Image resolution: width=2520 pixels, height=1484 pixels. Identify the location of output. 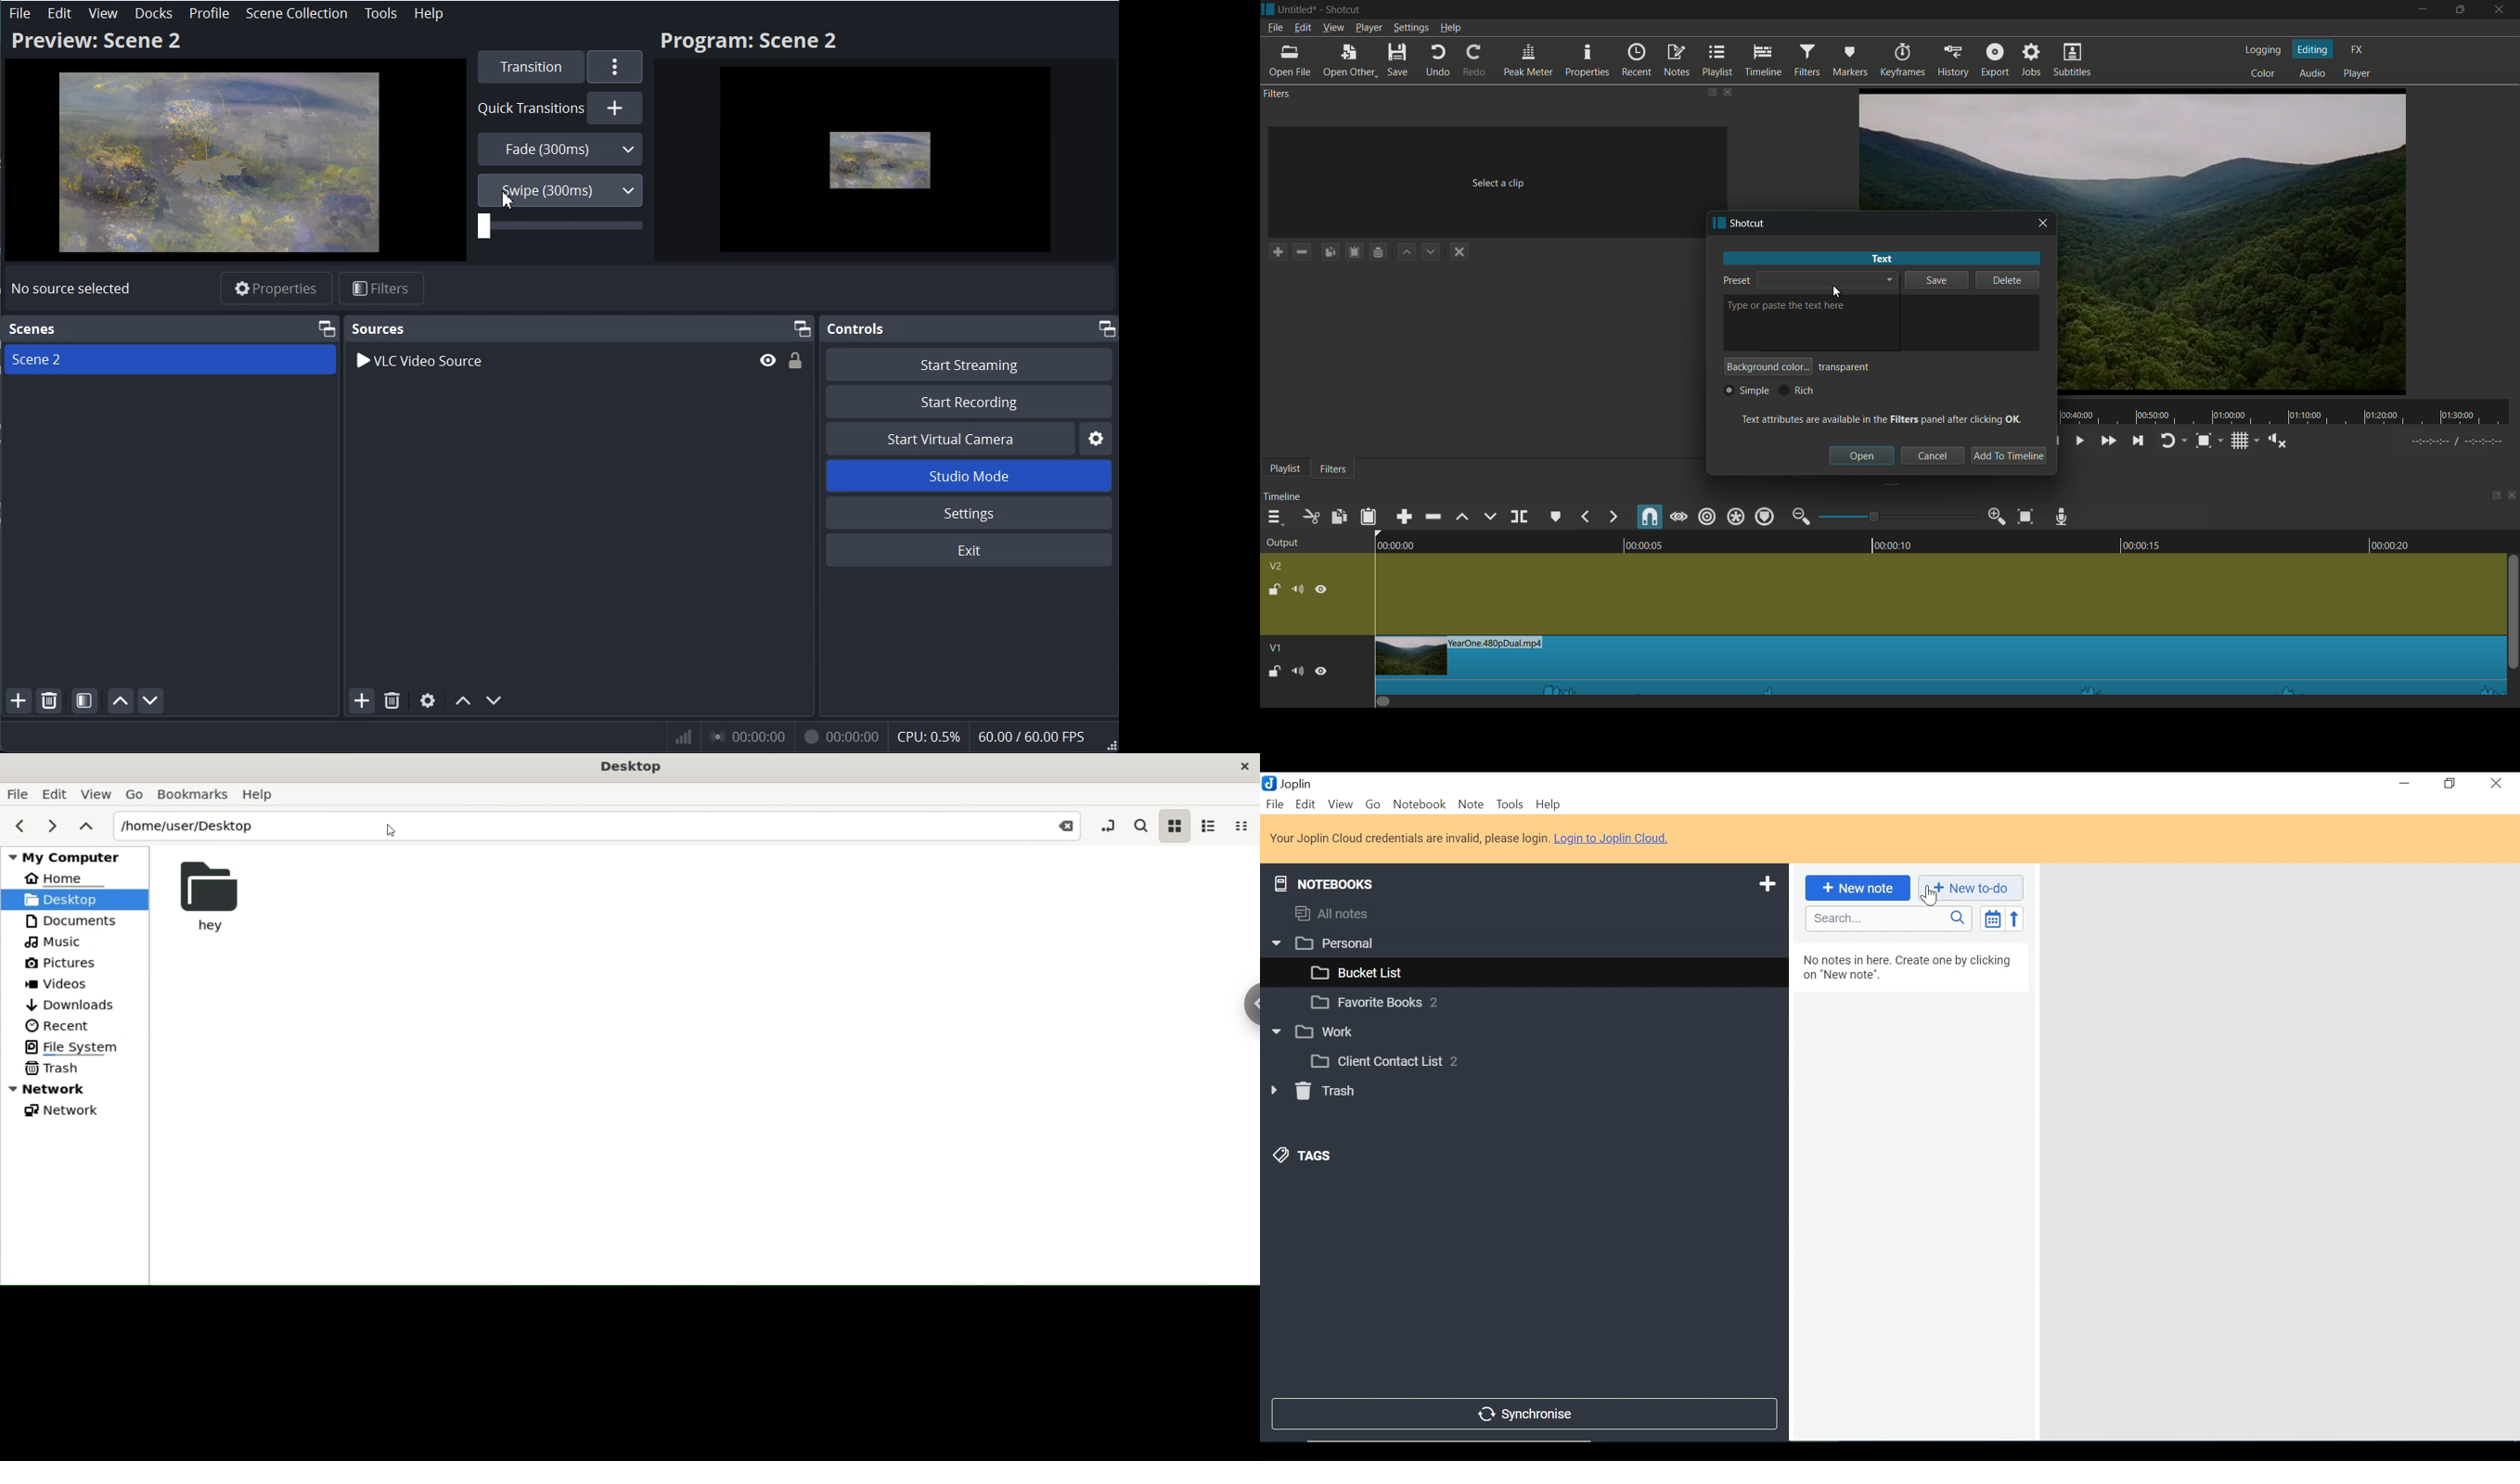
(1281, 544).